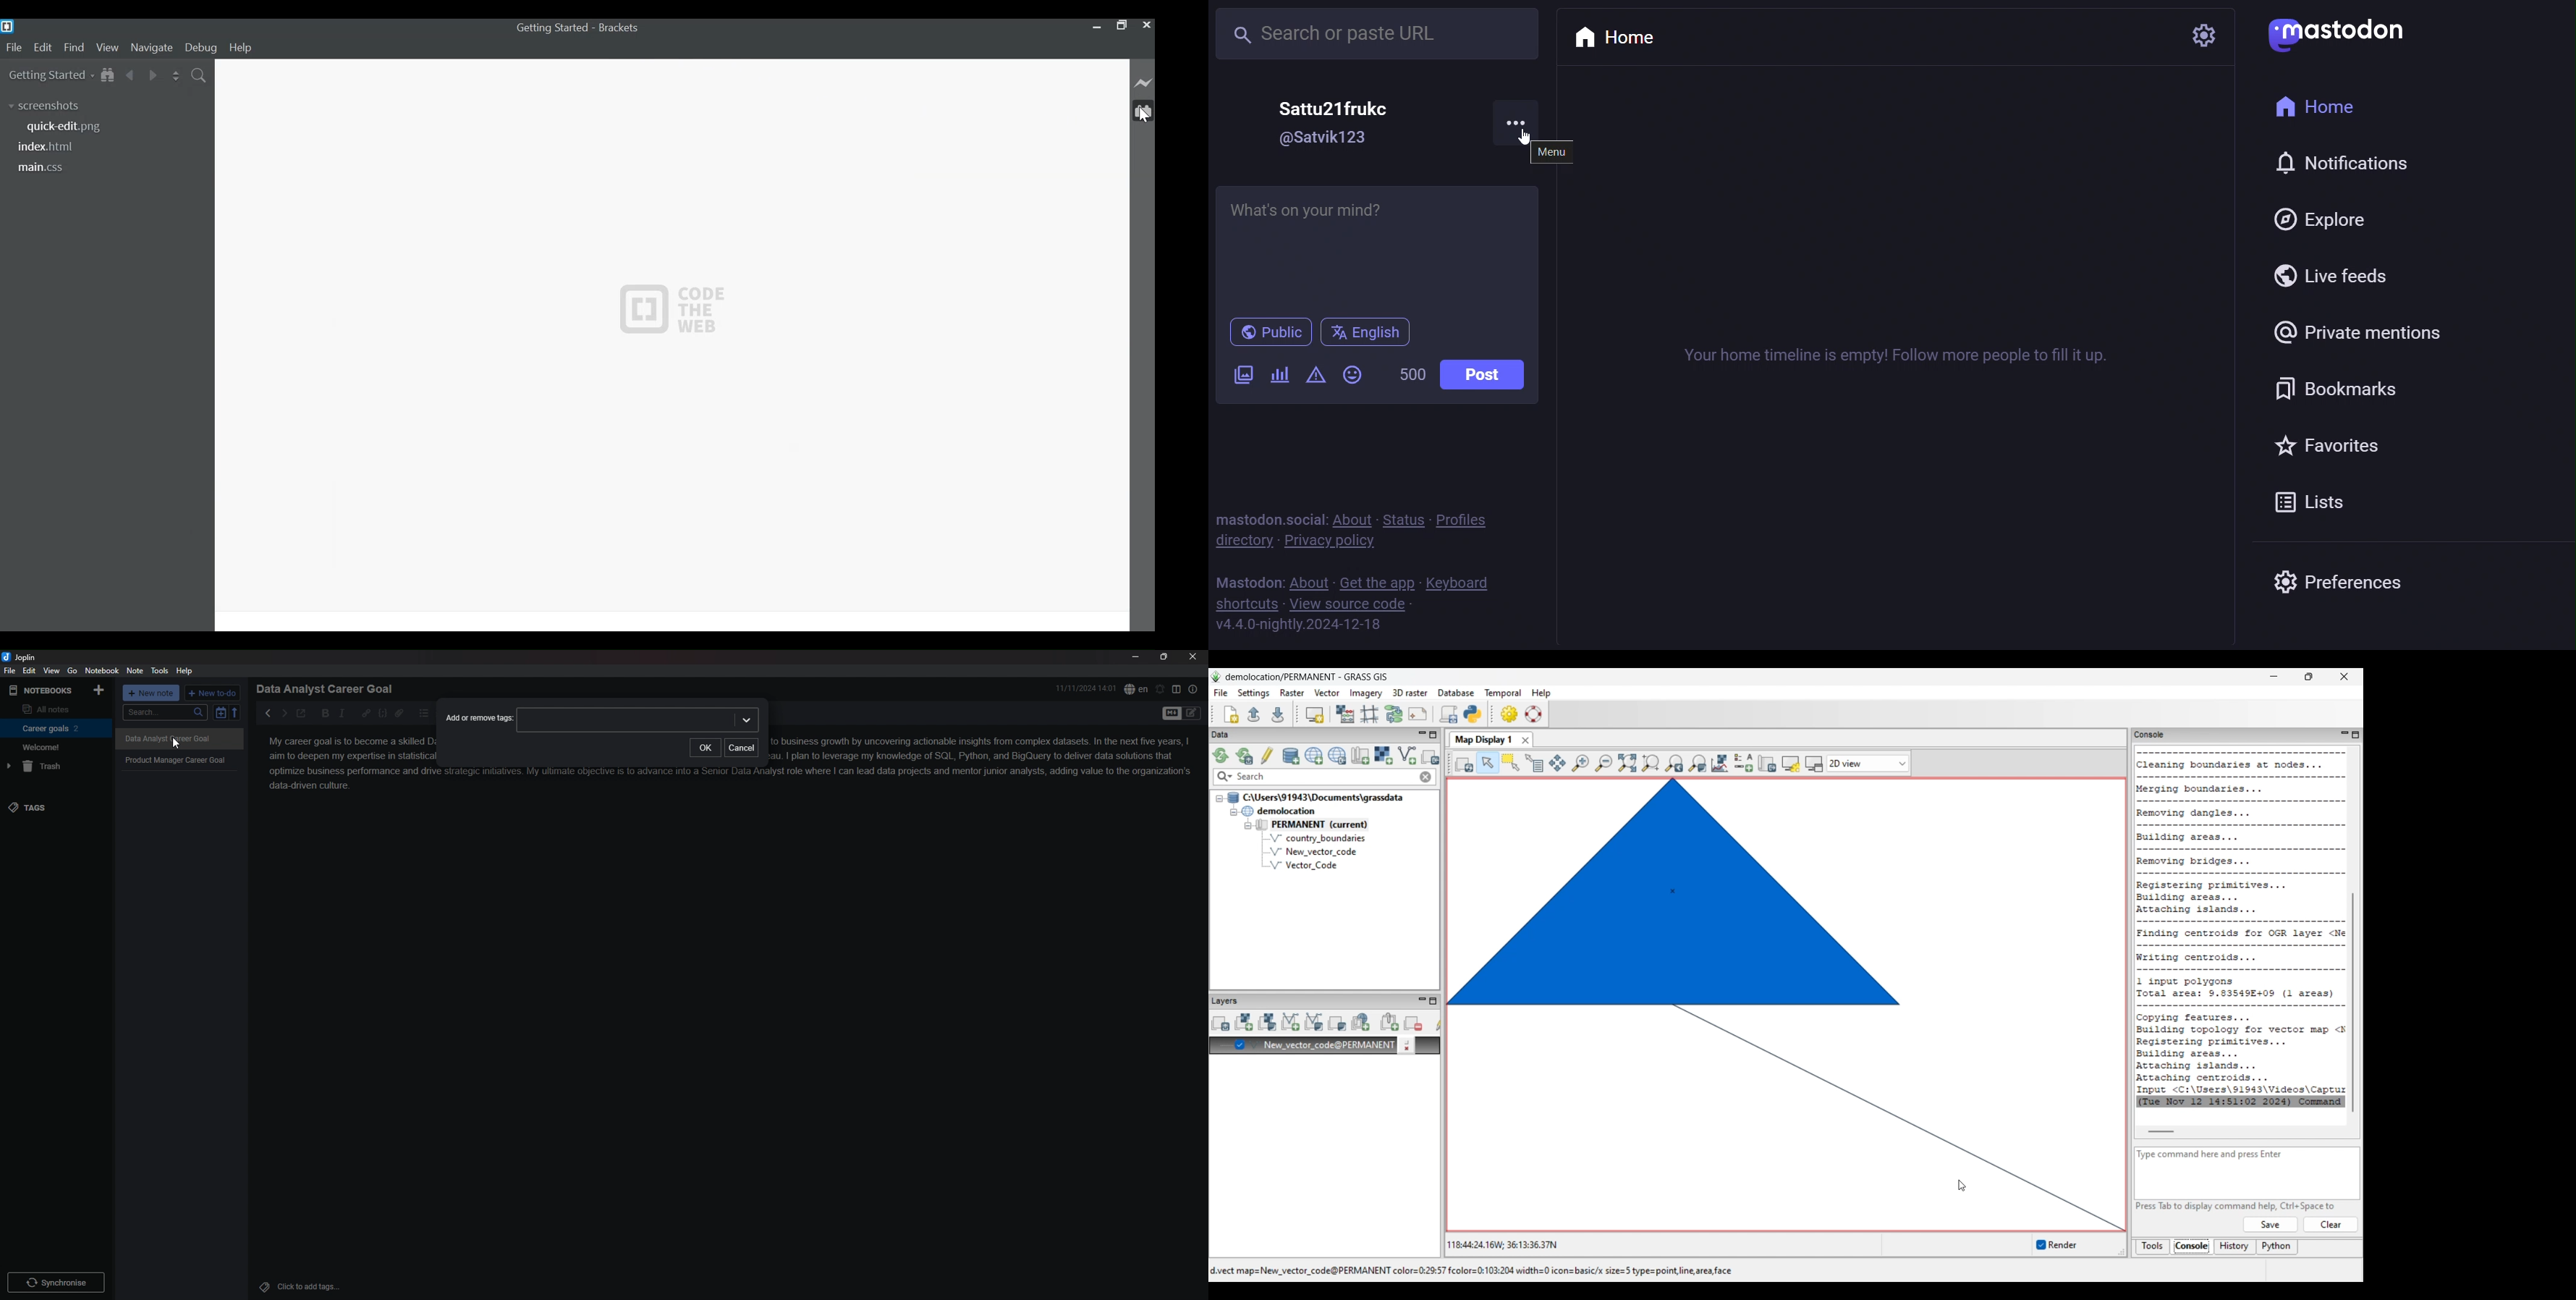 The width and height of the screenshot is (2576, 1316). Describe the element at coordinates (326, 714) in the screenshot. I see `bold` at that location.